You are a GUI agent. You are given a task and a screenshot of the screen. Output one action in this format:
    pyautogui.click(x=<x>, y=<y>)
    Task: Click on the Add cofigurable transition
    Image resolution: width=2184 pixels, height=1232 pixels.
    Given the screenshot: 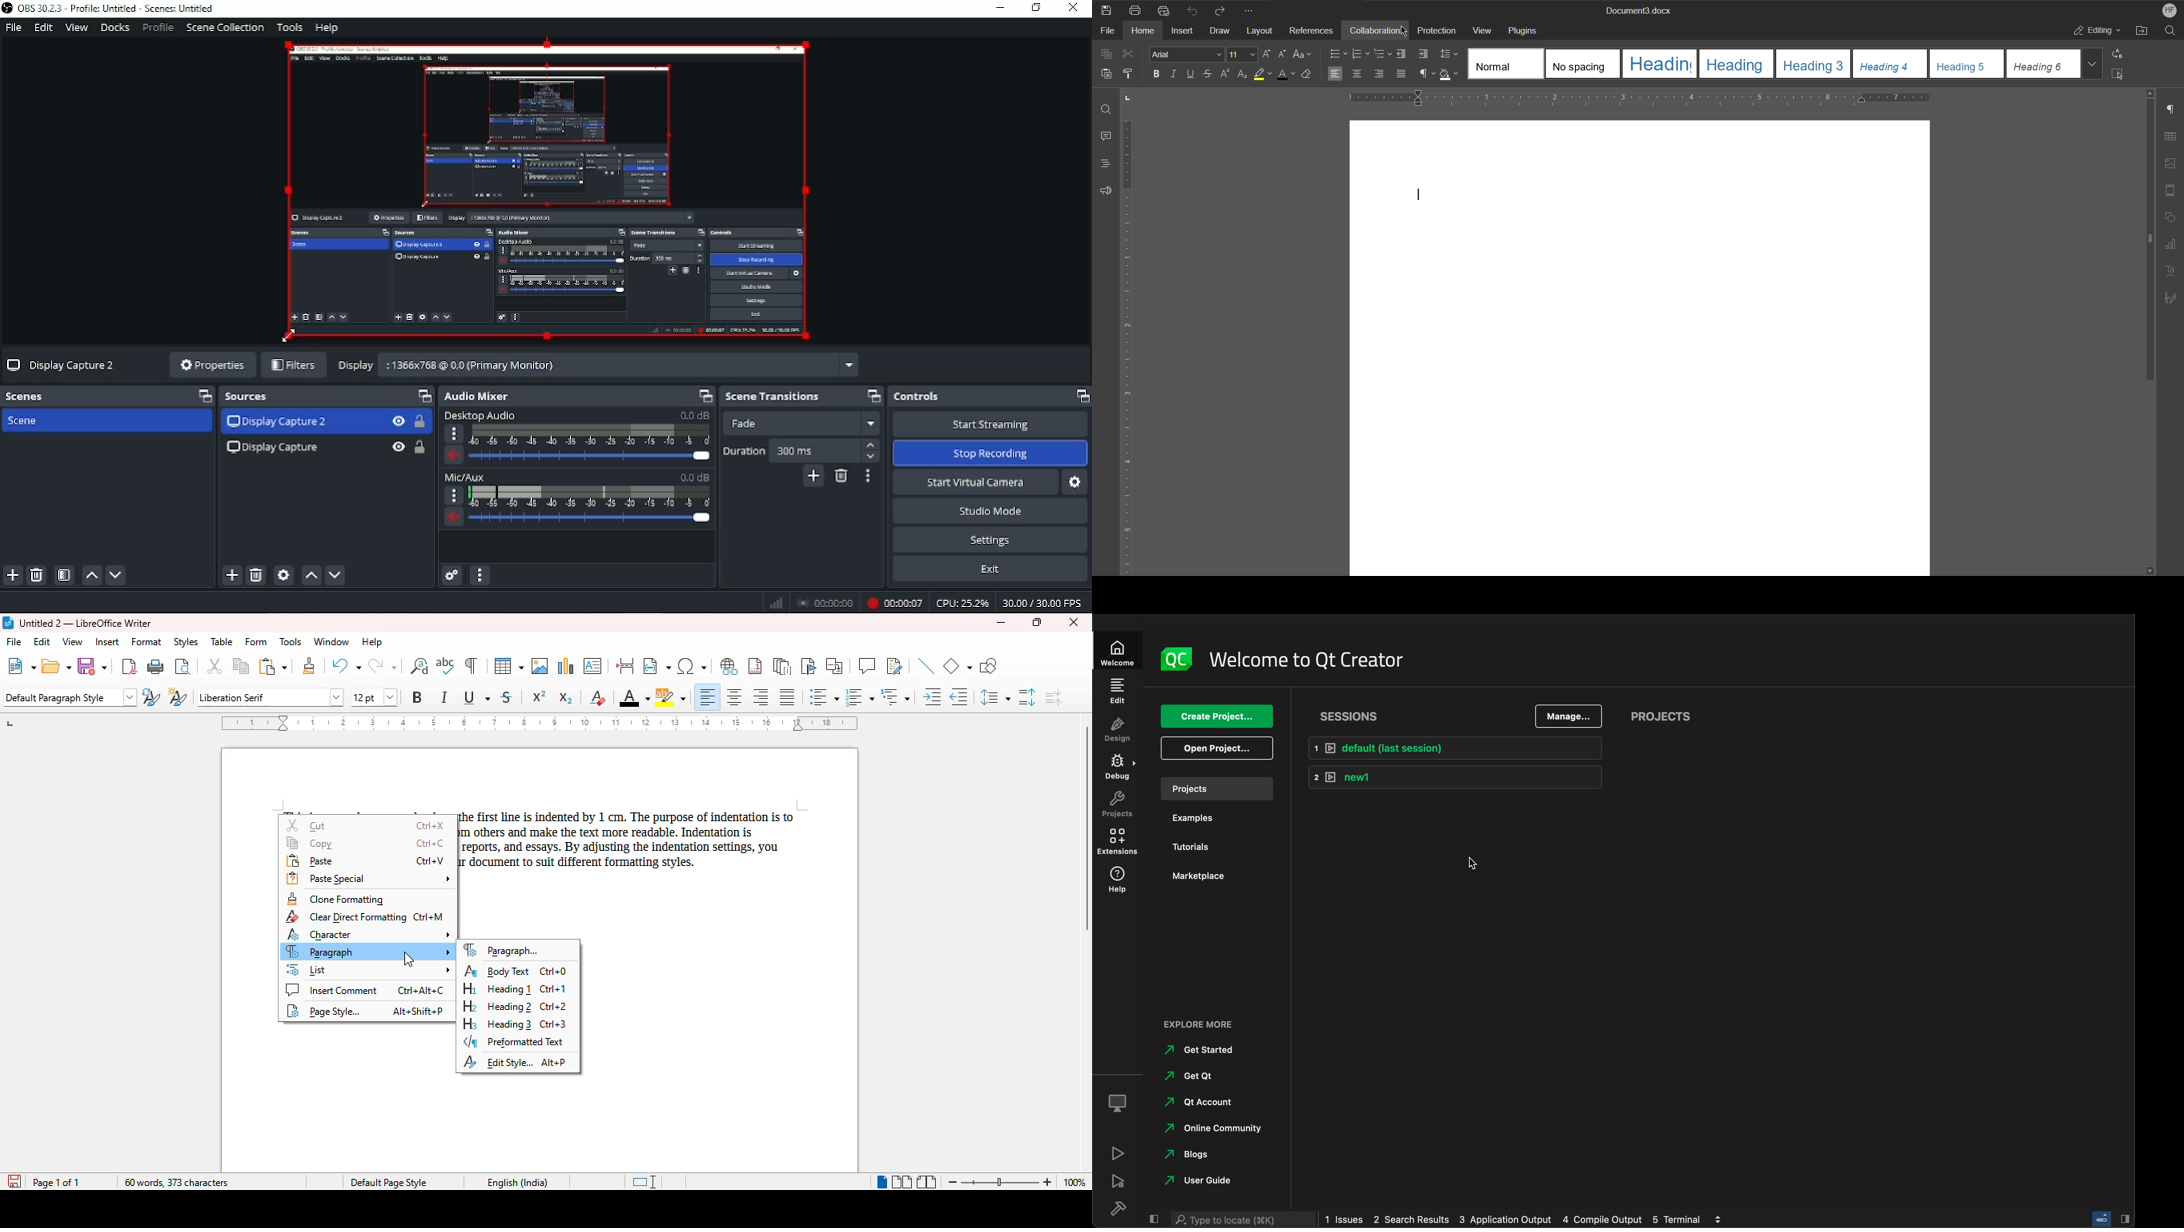 What is the action you would take?
    pyautogui.click(x=813, y=476)
    